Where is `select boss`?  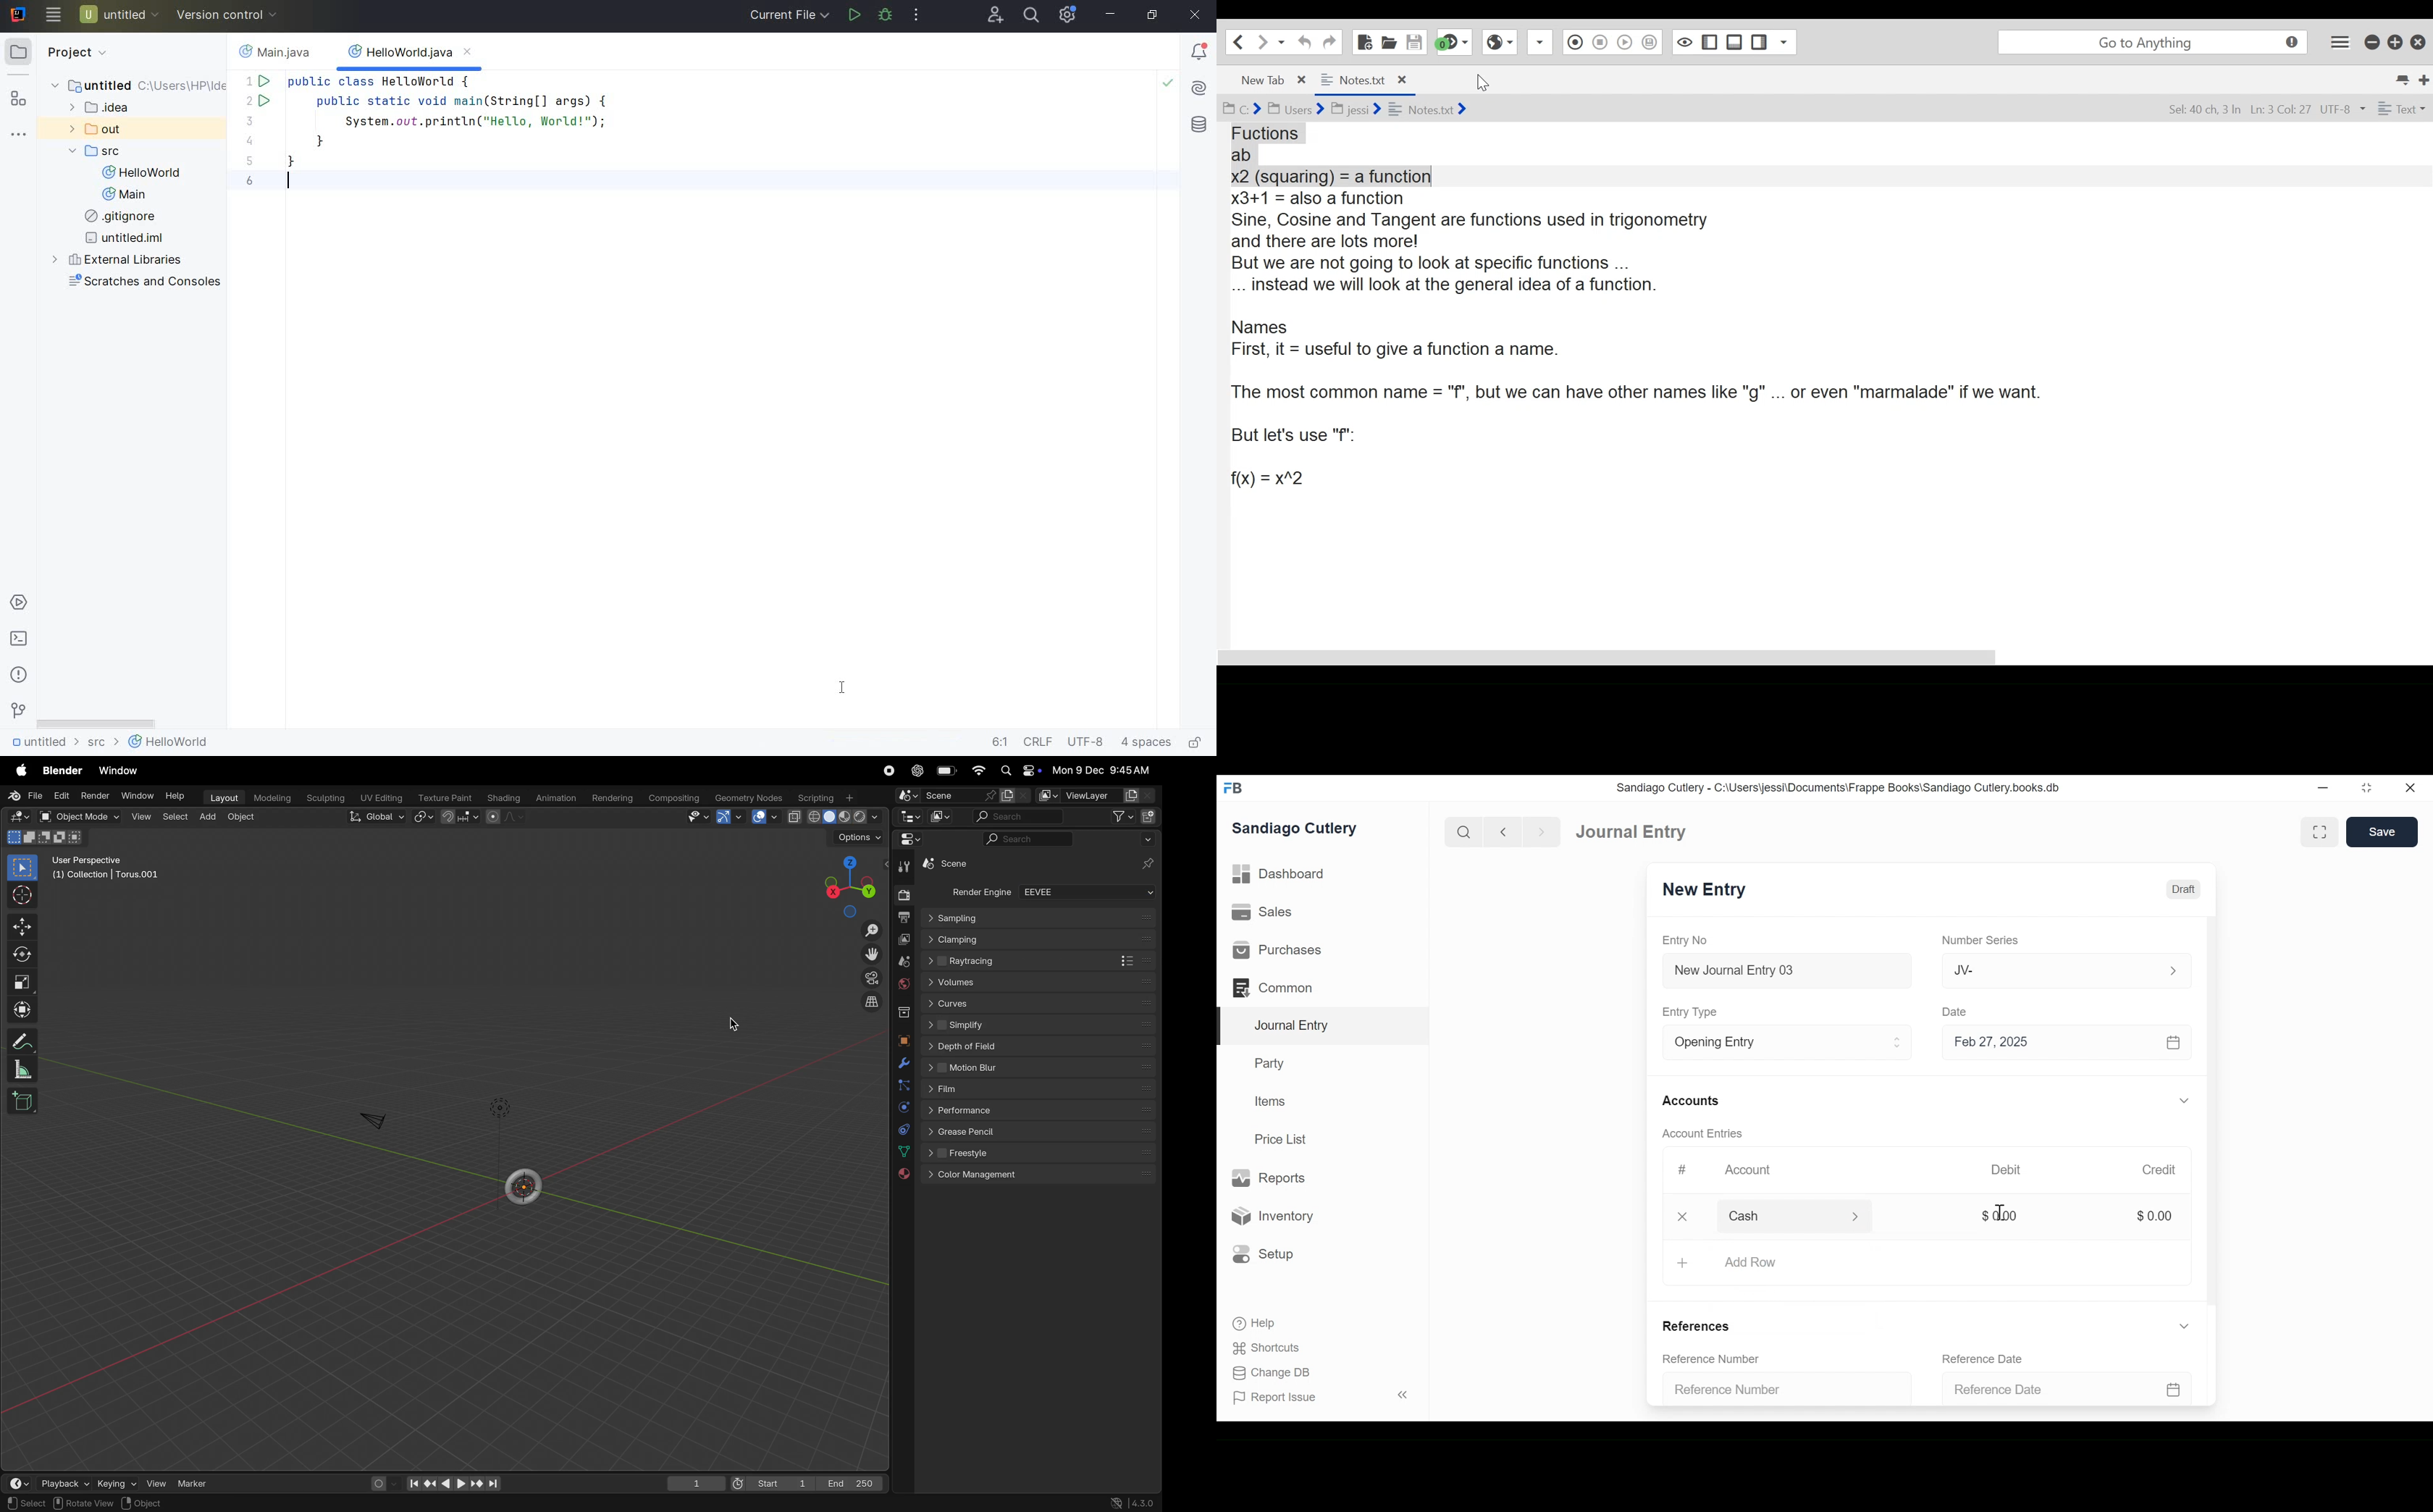
select boss is located at coordinates (26, 868).